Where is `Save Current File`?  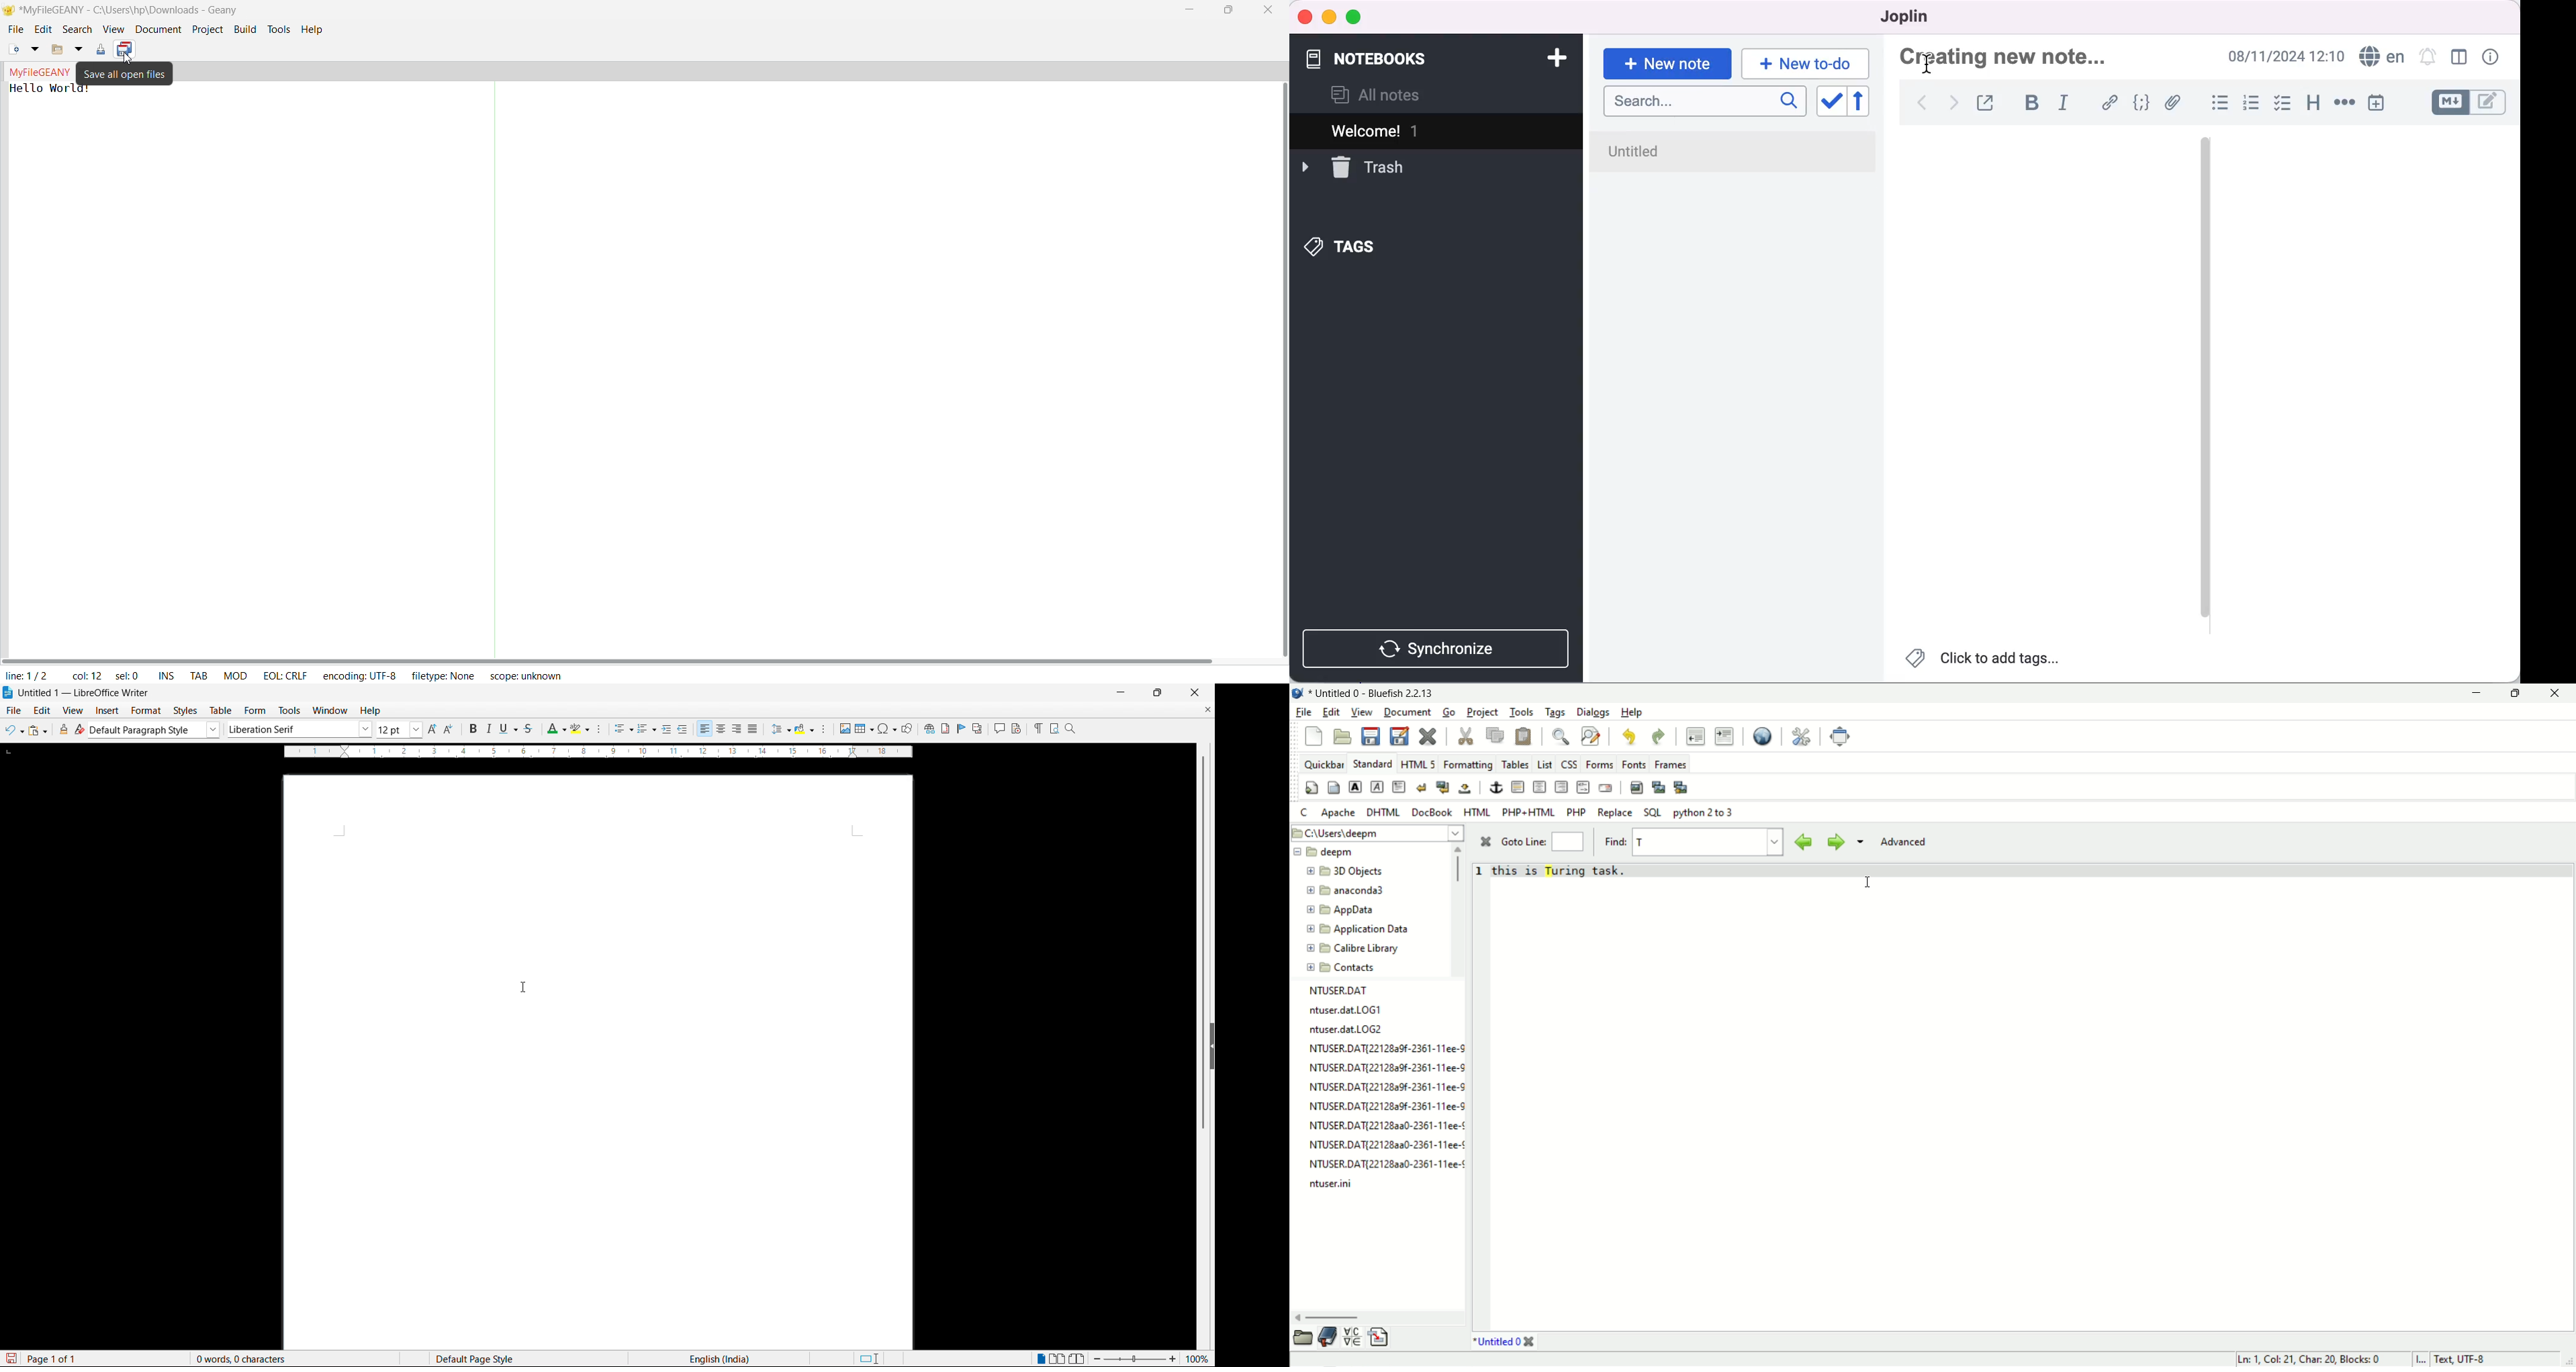 Save Current File is located at coordinates (101, 50).